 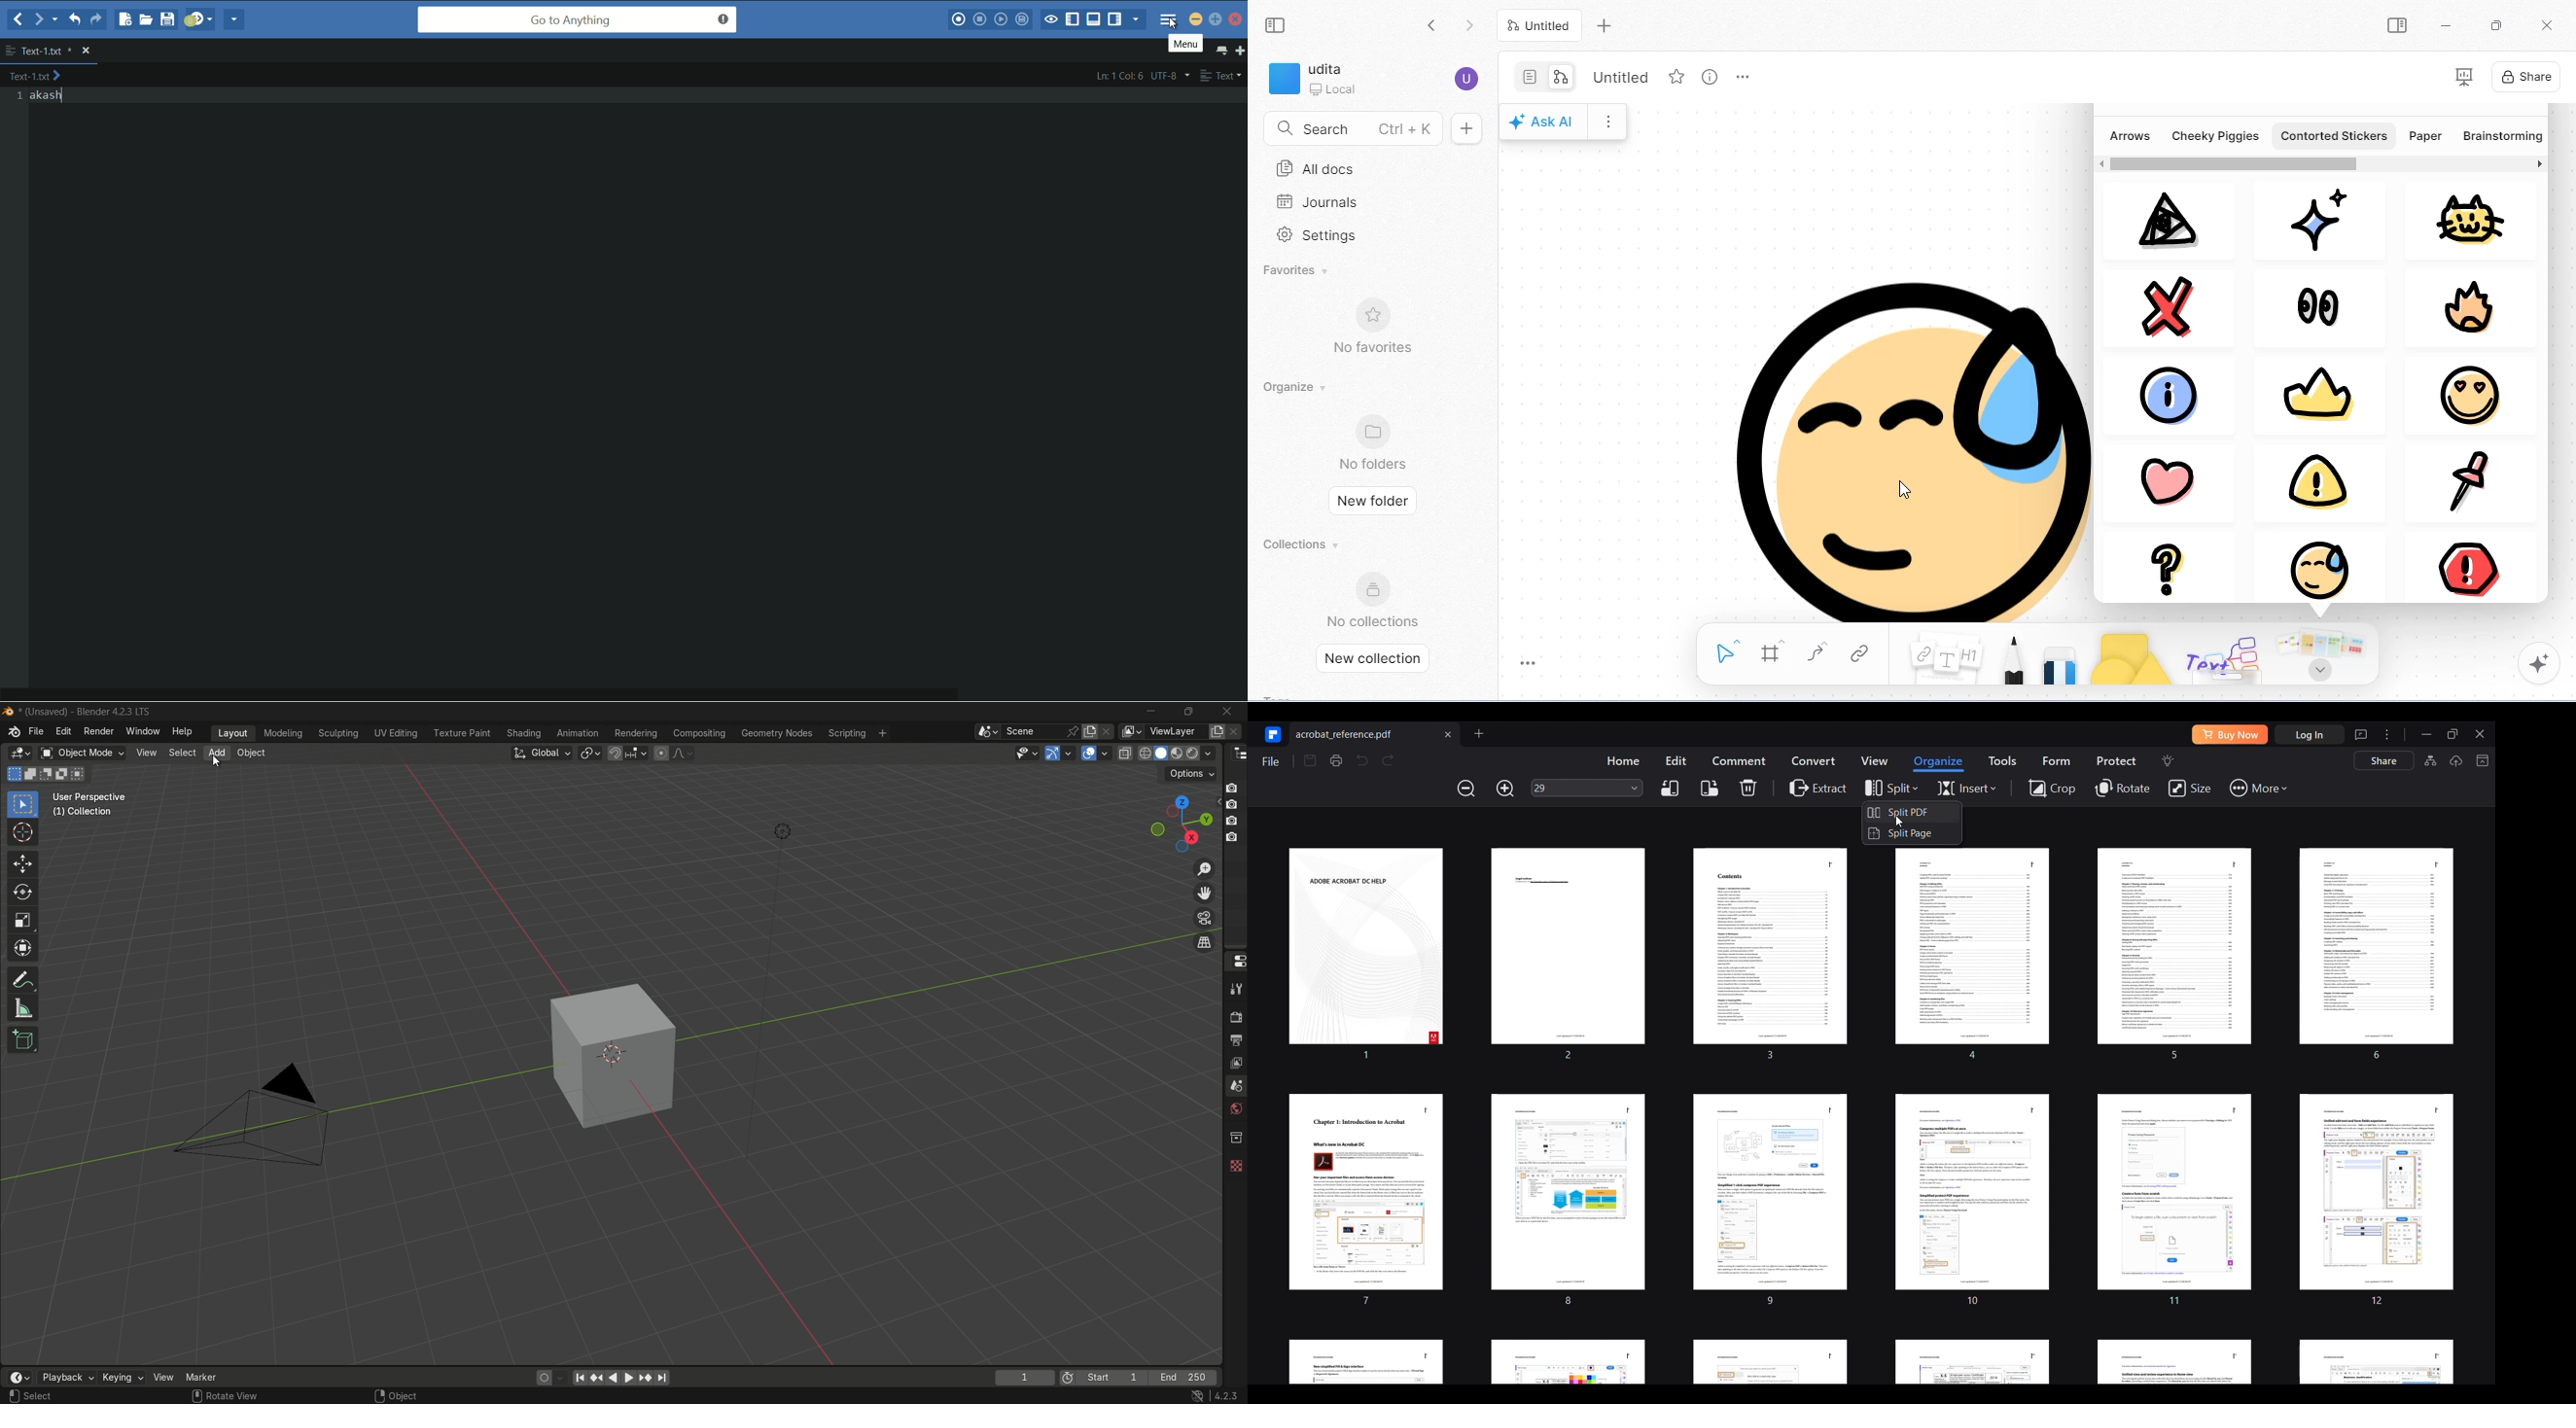 I want to click on object, so click(x=398, y=1394).